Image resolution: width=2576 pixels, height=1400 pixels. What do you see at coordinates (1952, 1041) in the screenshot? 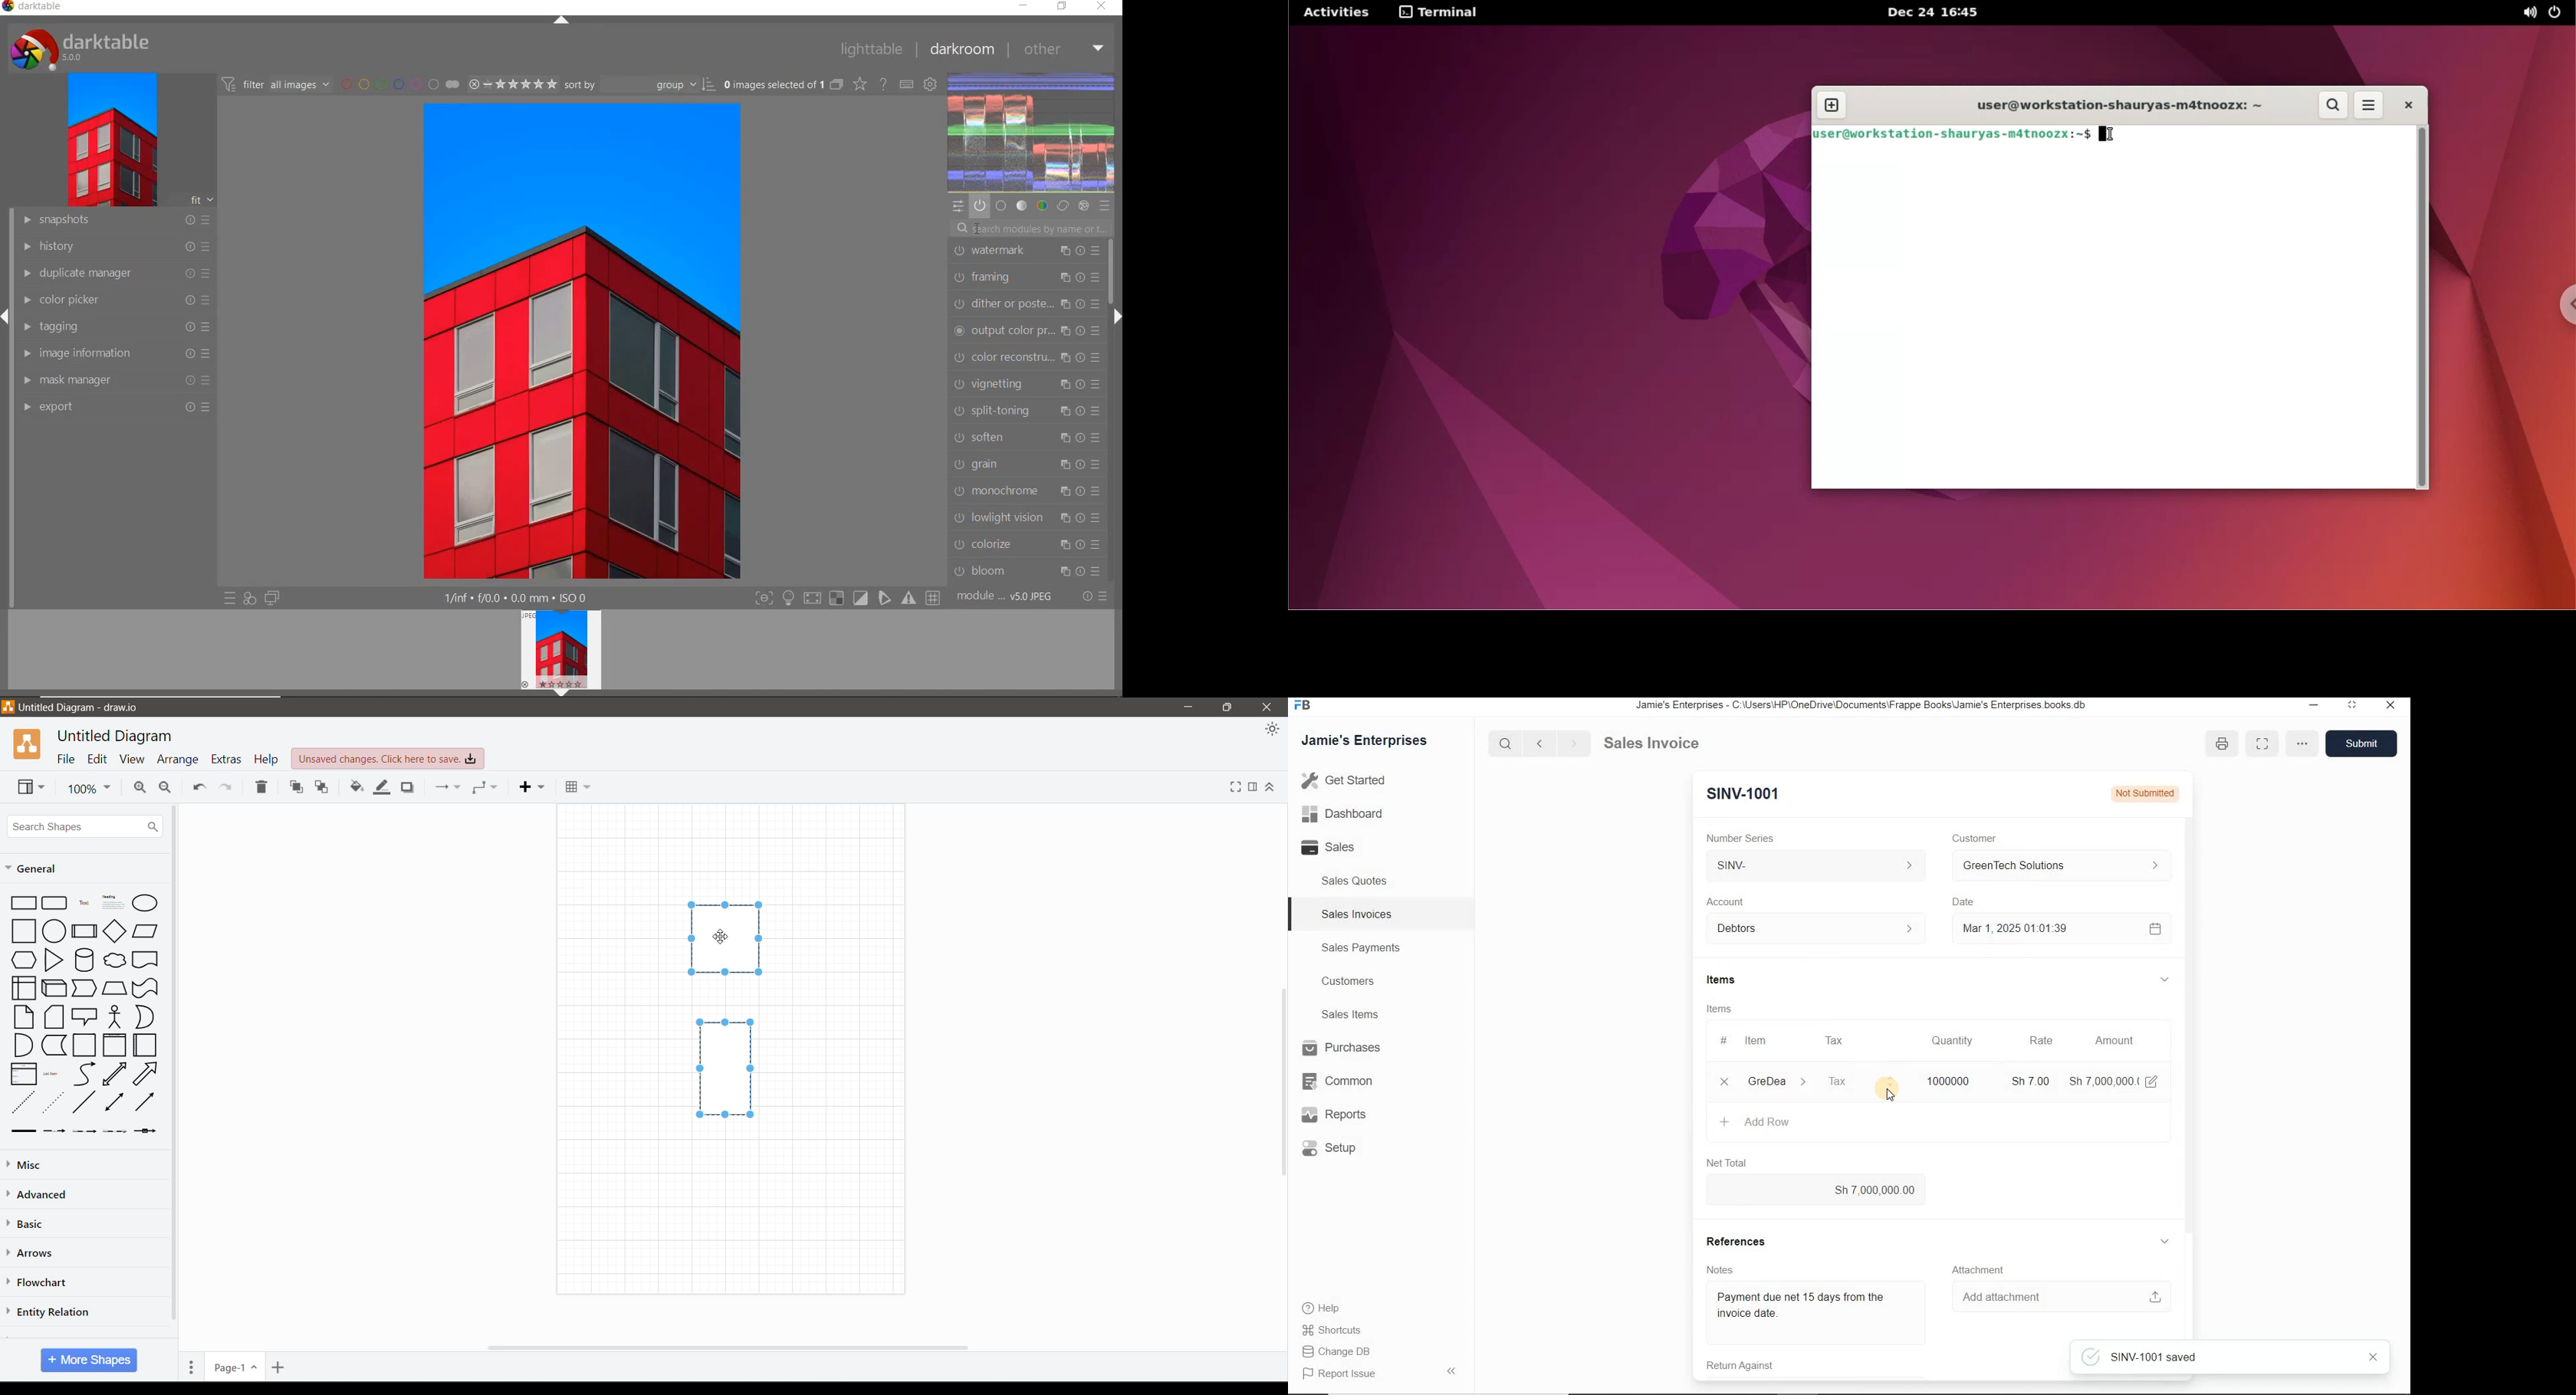
I see `Quantity` at bounding box center [1952, 1041].